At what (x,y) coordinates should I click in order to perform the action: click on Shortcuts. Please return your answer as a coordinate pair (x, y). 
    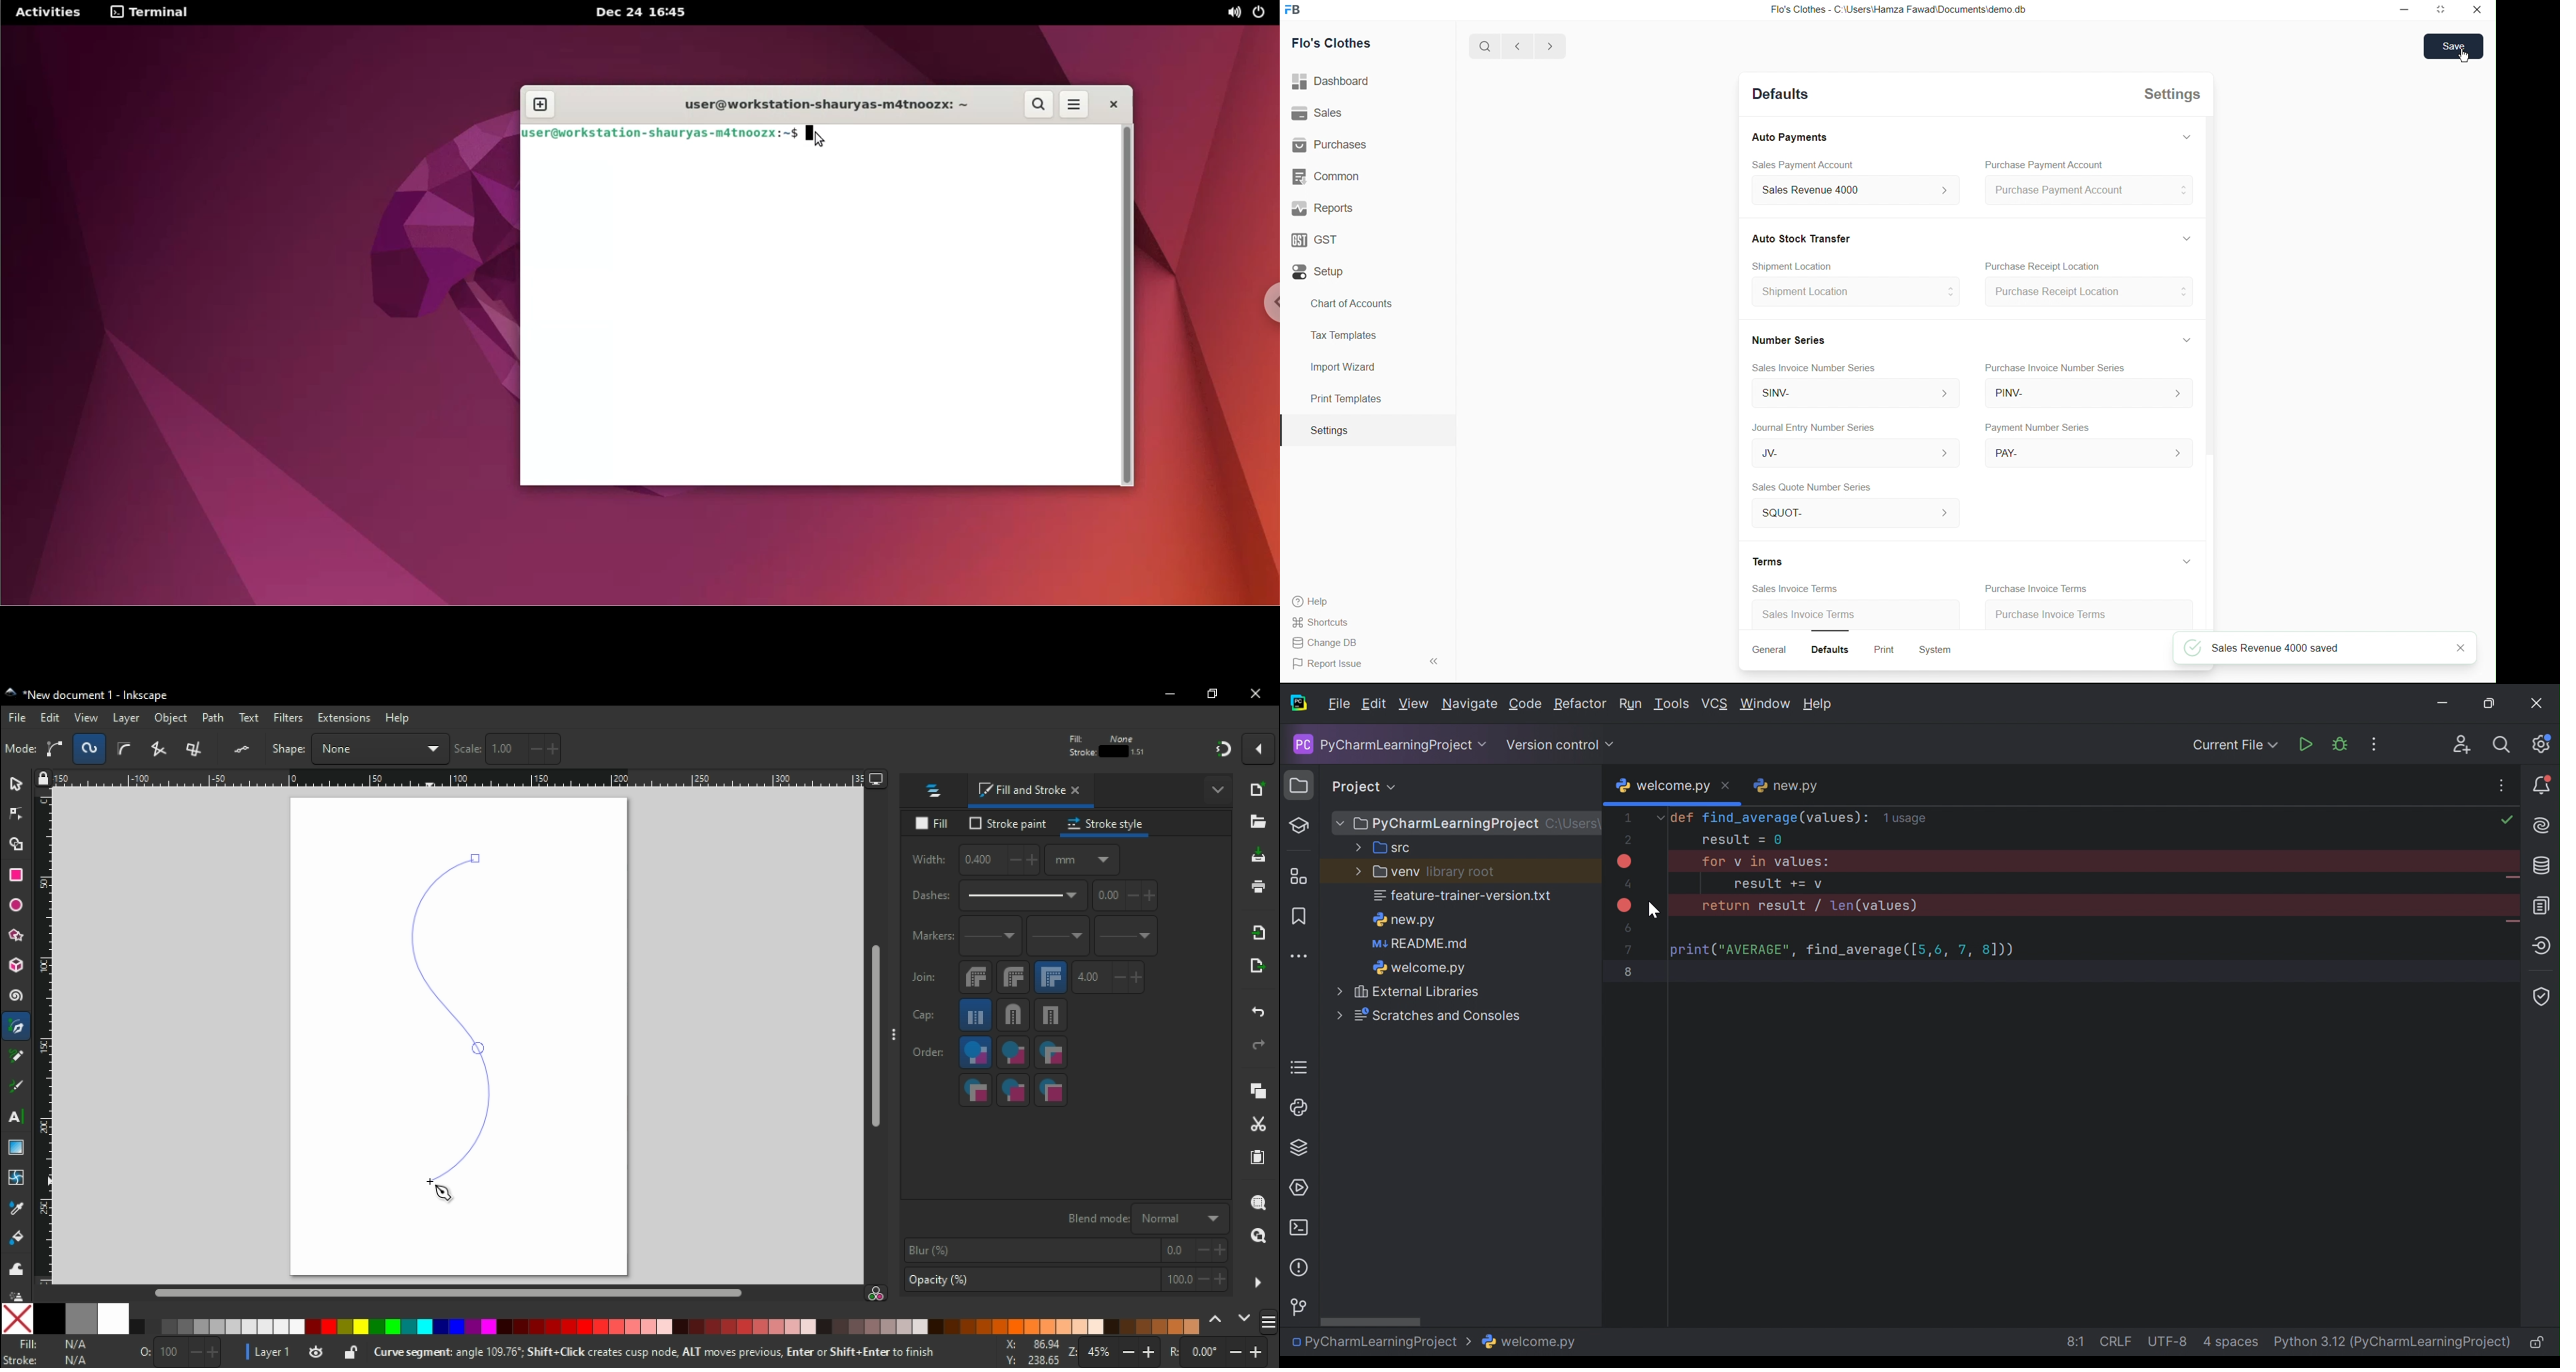
    Looking at the image, I should click on (1328, 621).